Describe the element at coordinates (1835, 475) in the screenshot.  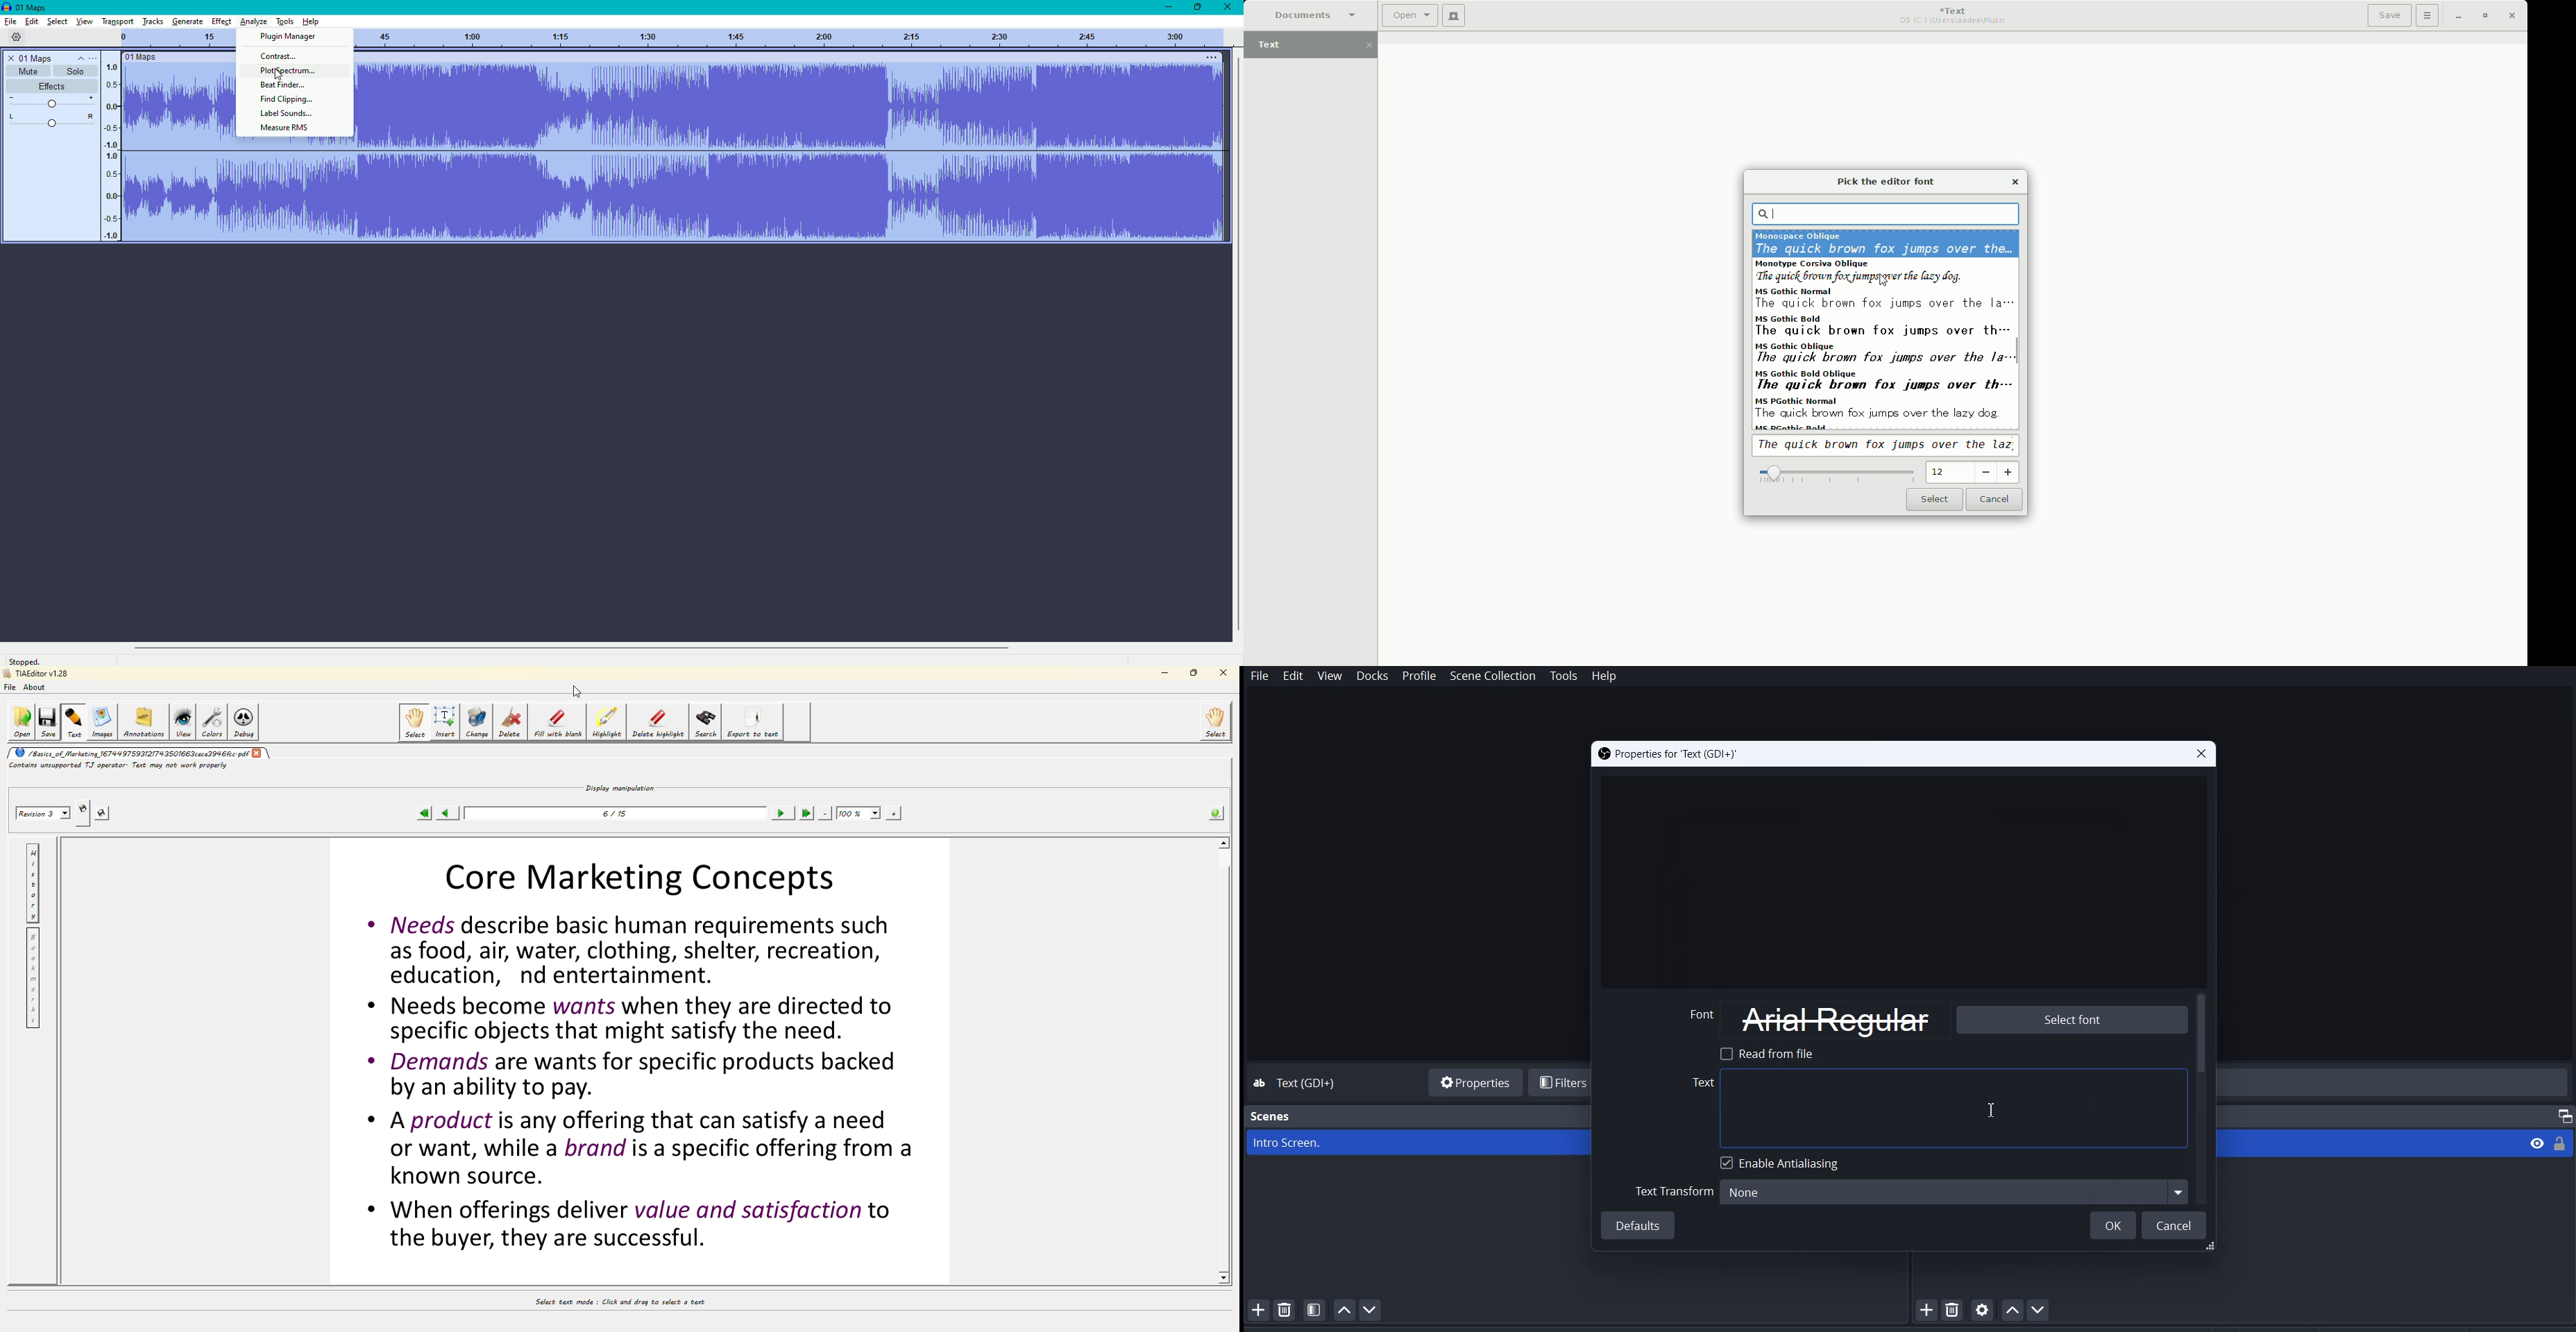
I see `Font size slider` at that location.